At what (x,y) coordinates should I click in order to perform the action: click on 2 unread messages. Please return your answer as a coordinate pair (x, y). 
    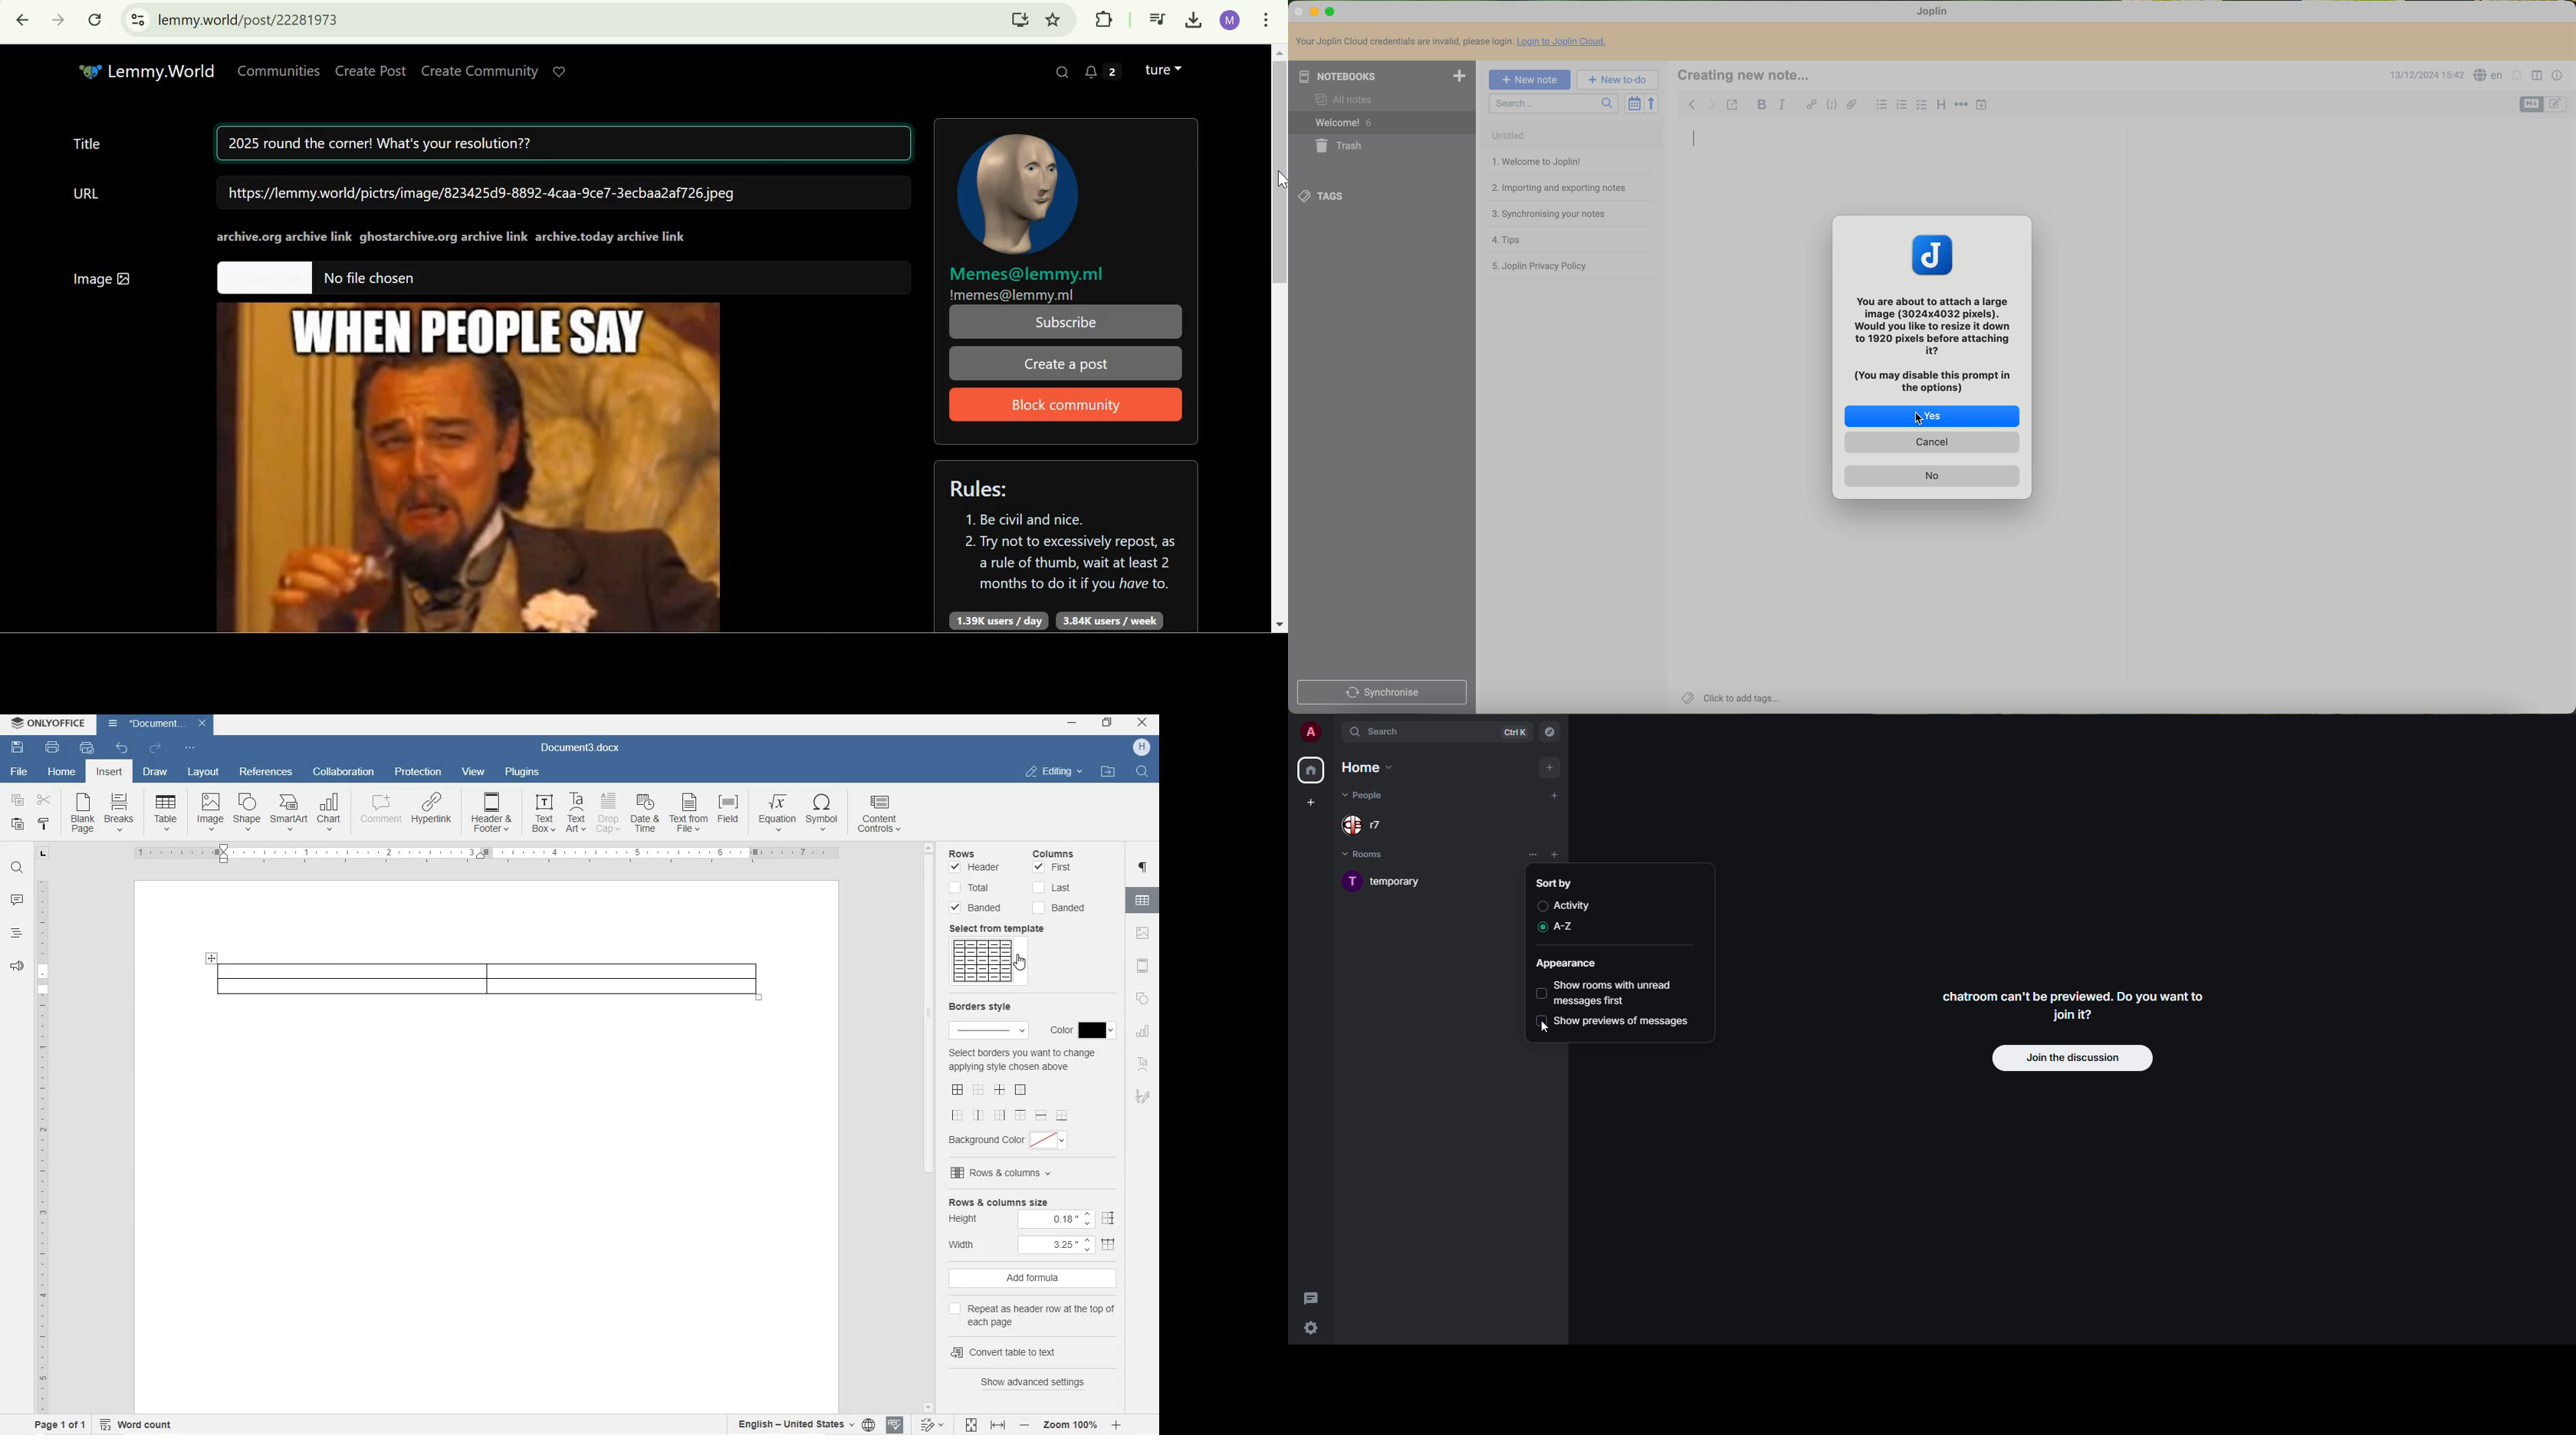
    Looking at the image, I should click on (1103, 69).